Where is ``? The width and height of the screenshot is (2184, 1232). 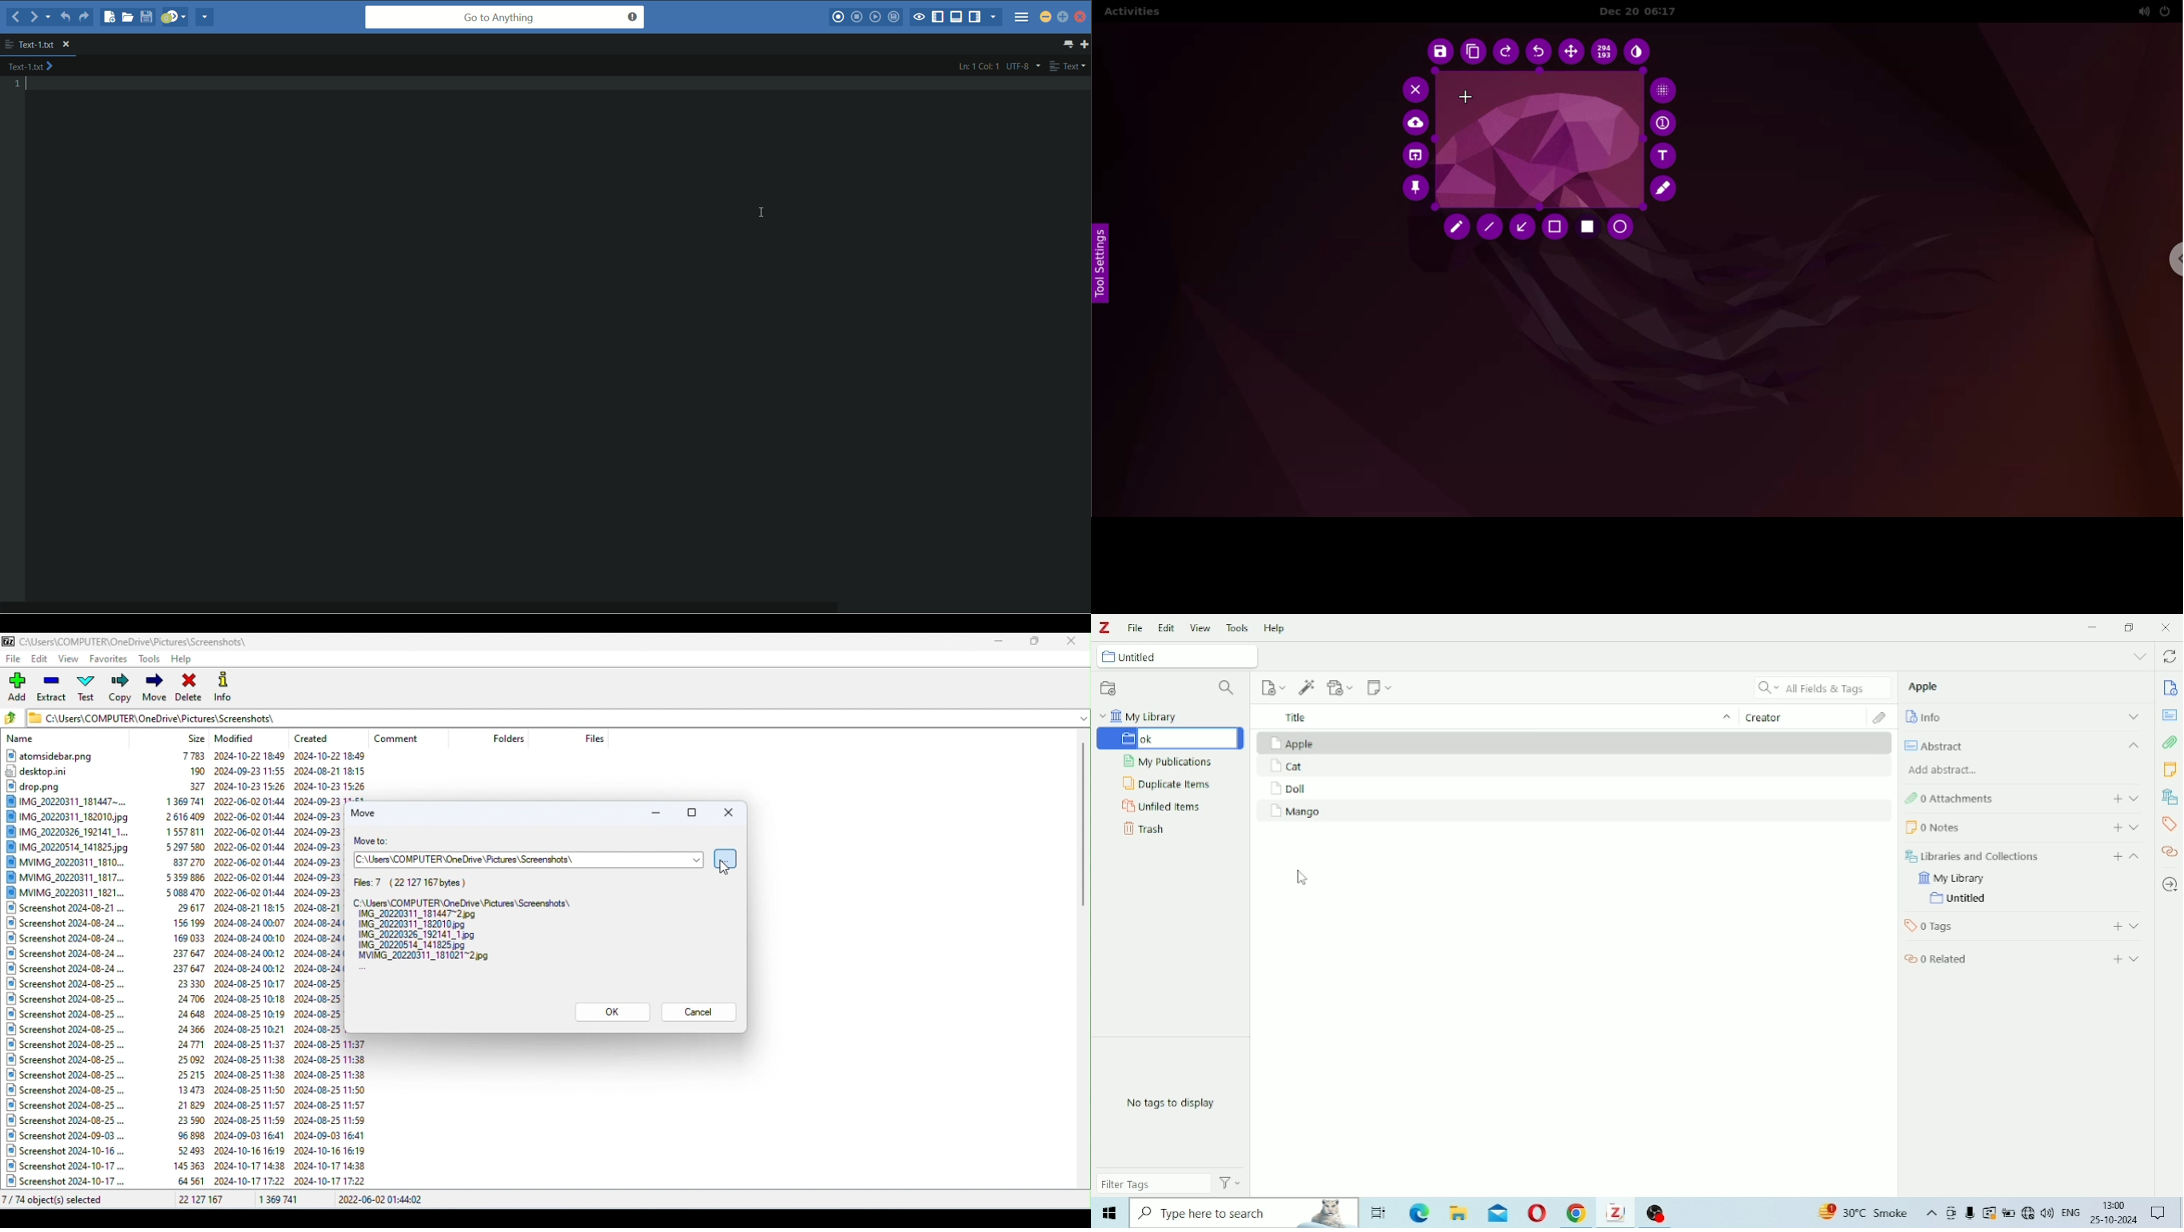  is located at coordinates (1419, 1212).